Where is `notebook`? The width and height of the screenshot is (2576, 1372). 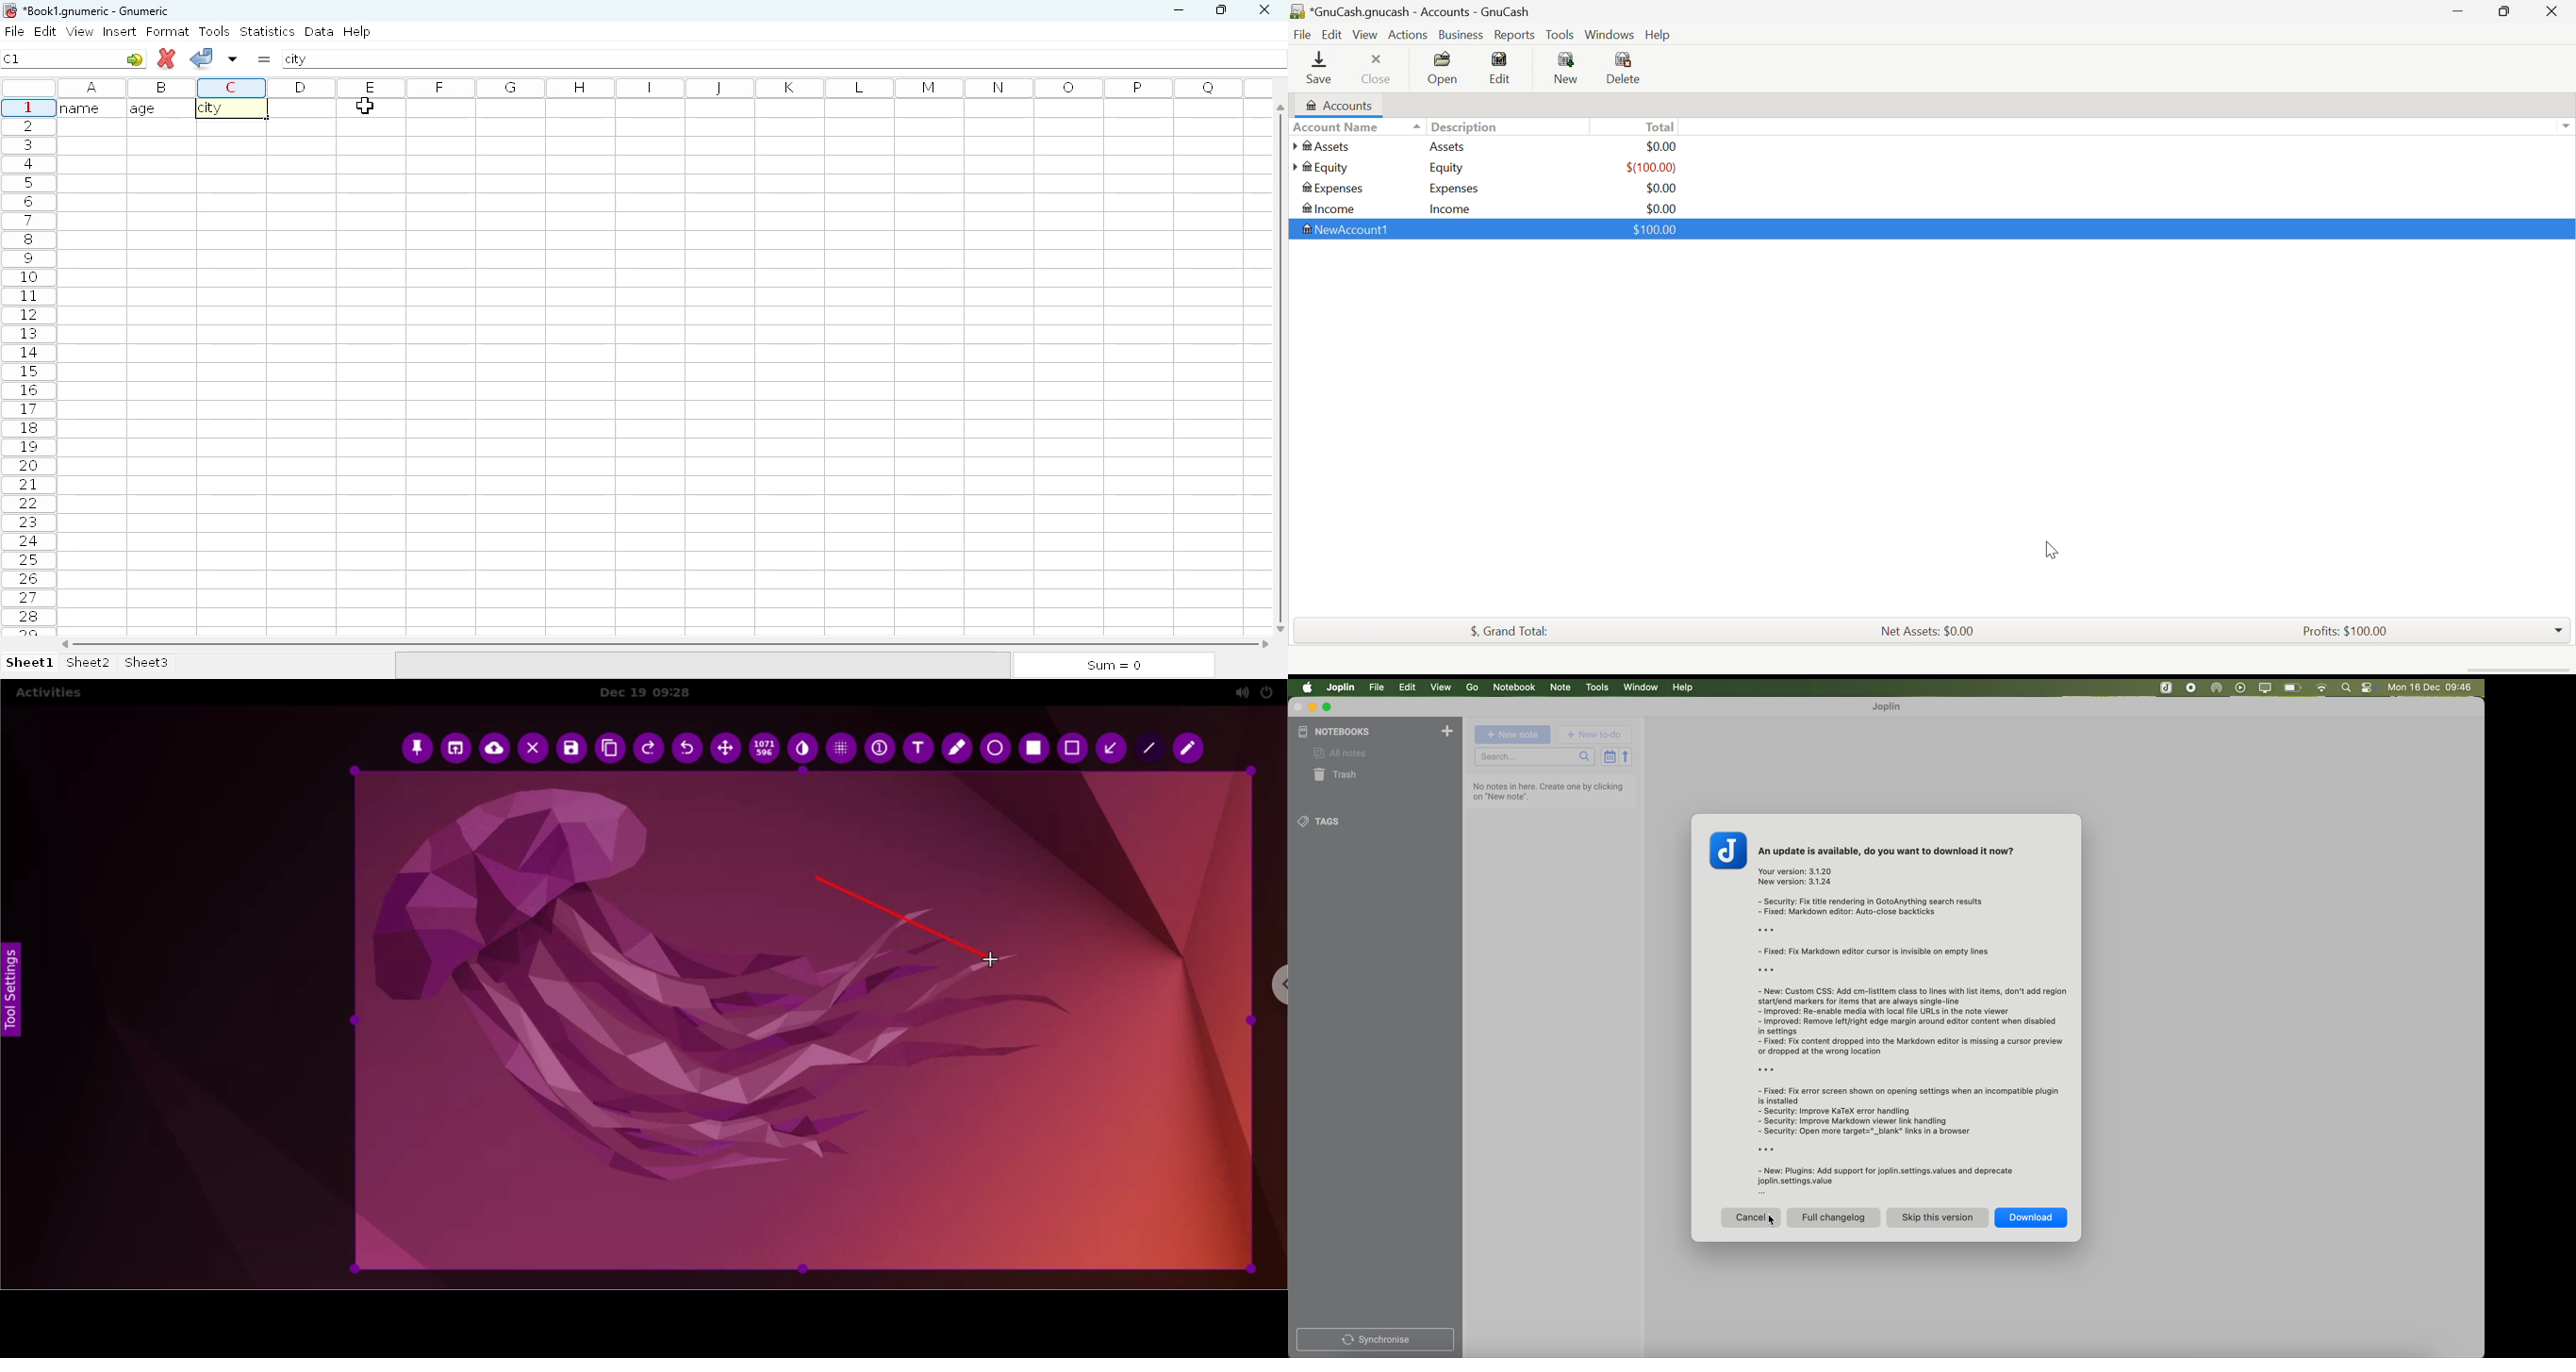
notebook is located at coordinates (1514, 688).